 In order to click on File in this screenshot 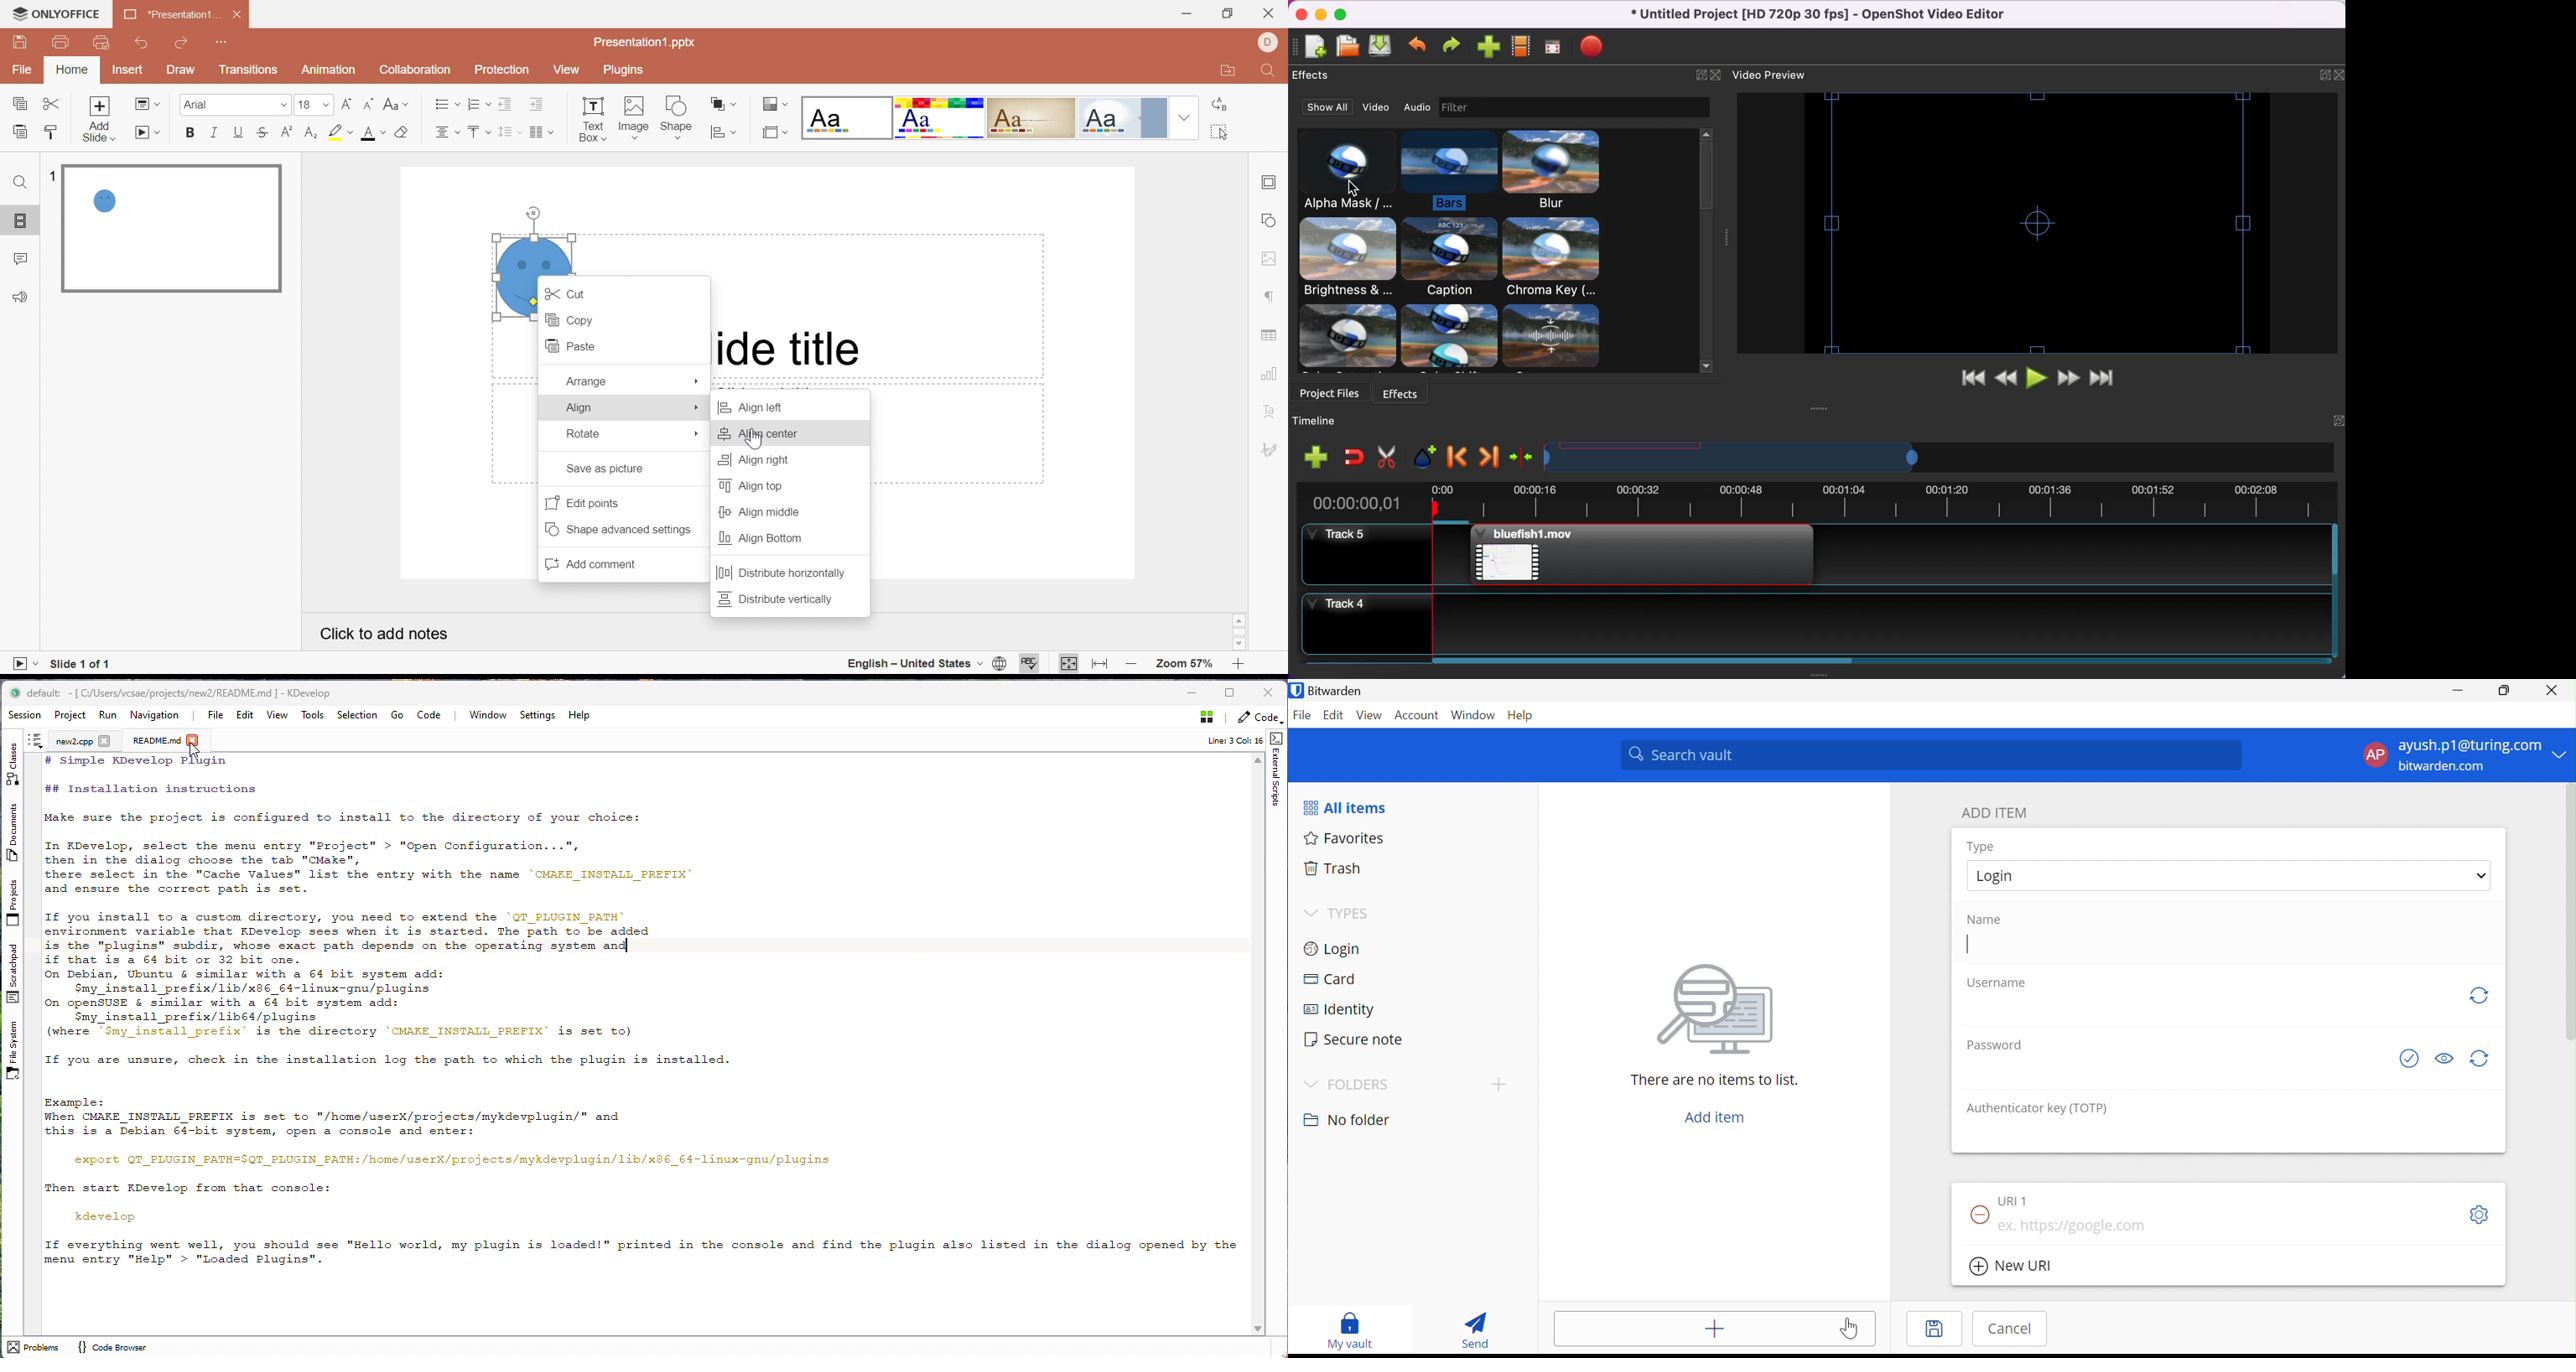, I will do `click(25, 71)`.